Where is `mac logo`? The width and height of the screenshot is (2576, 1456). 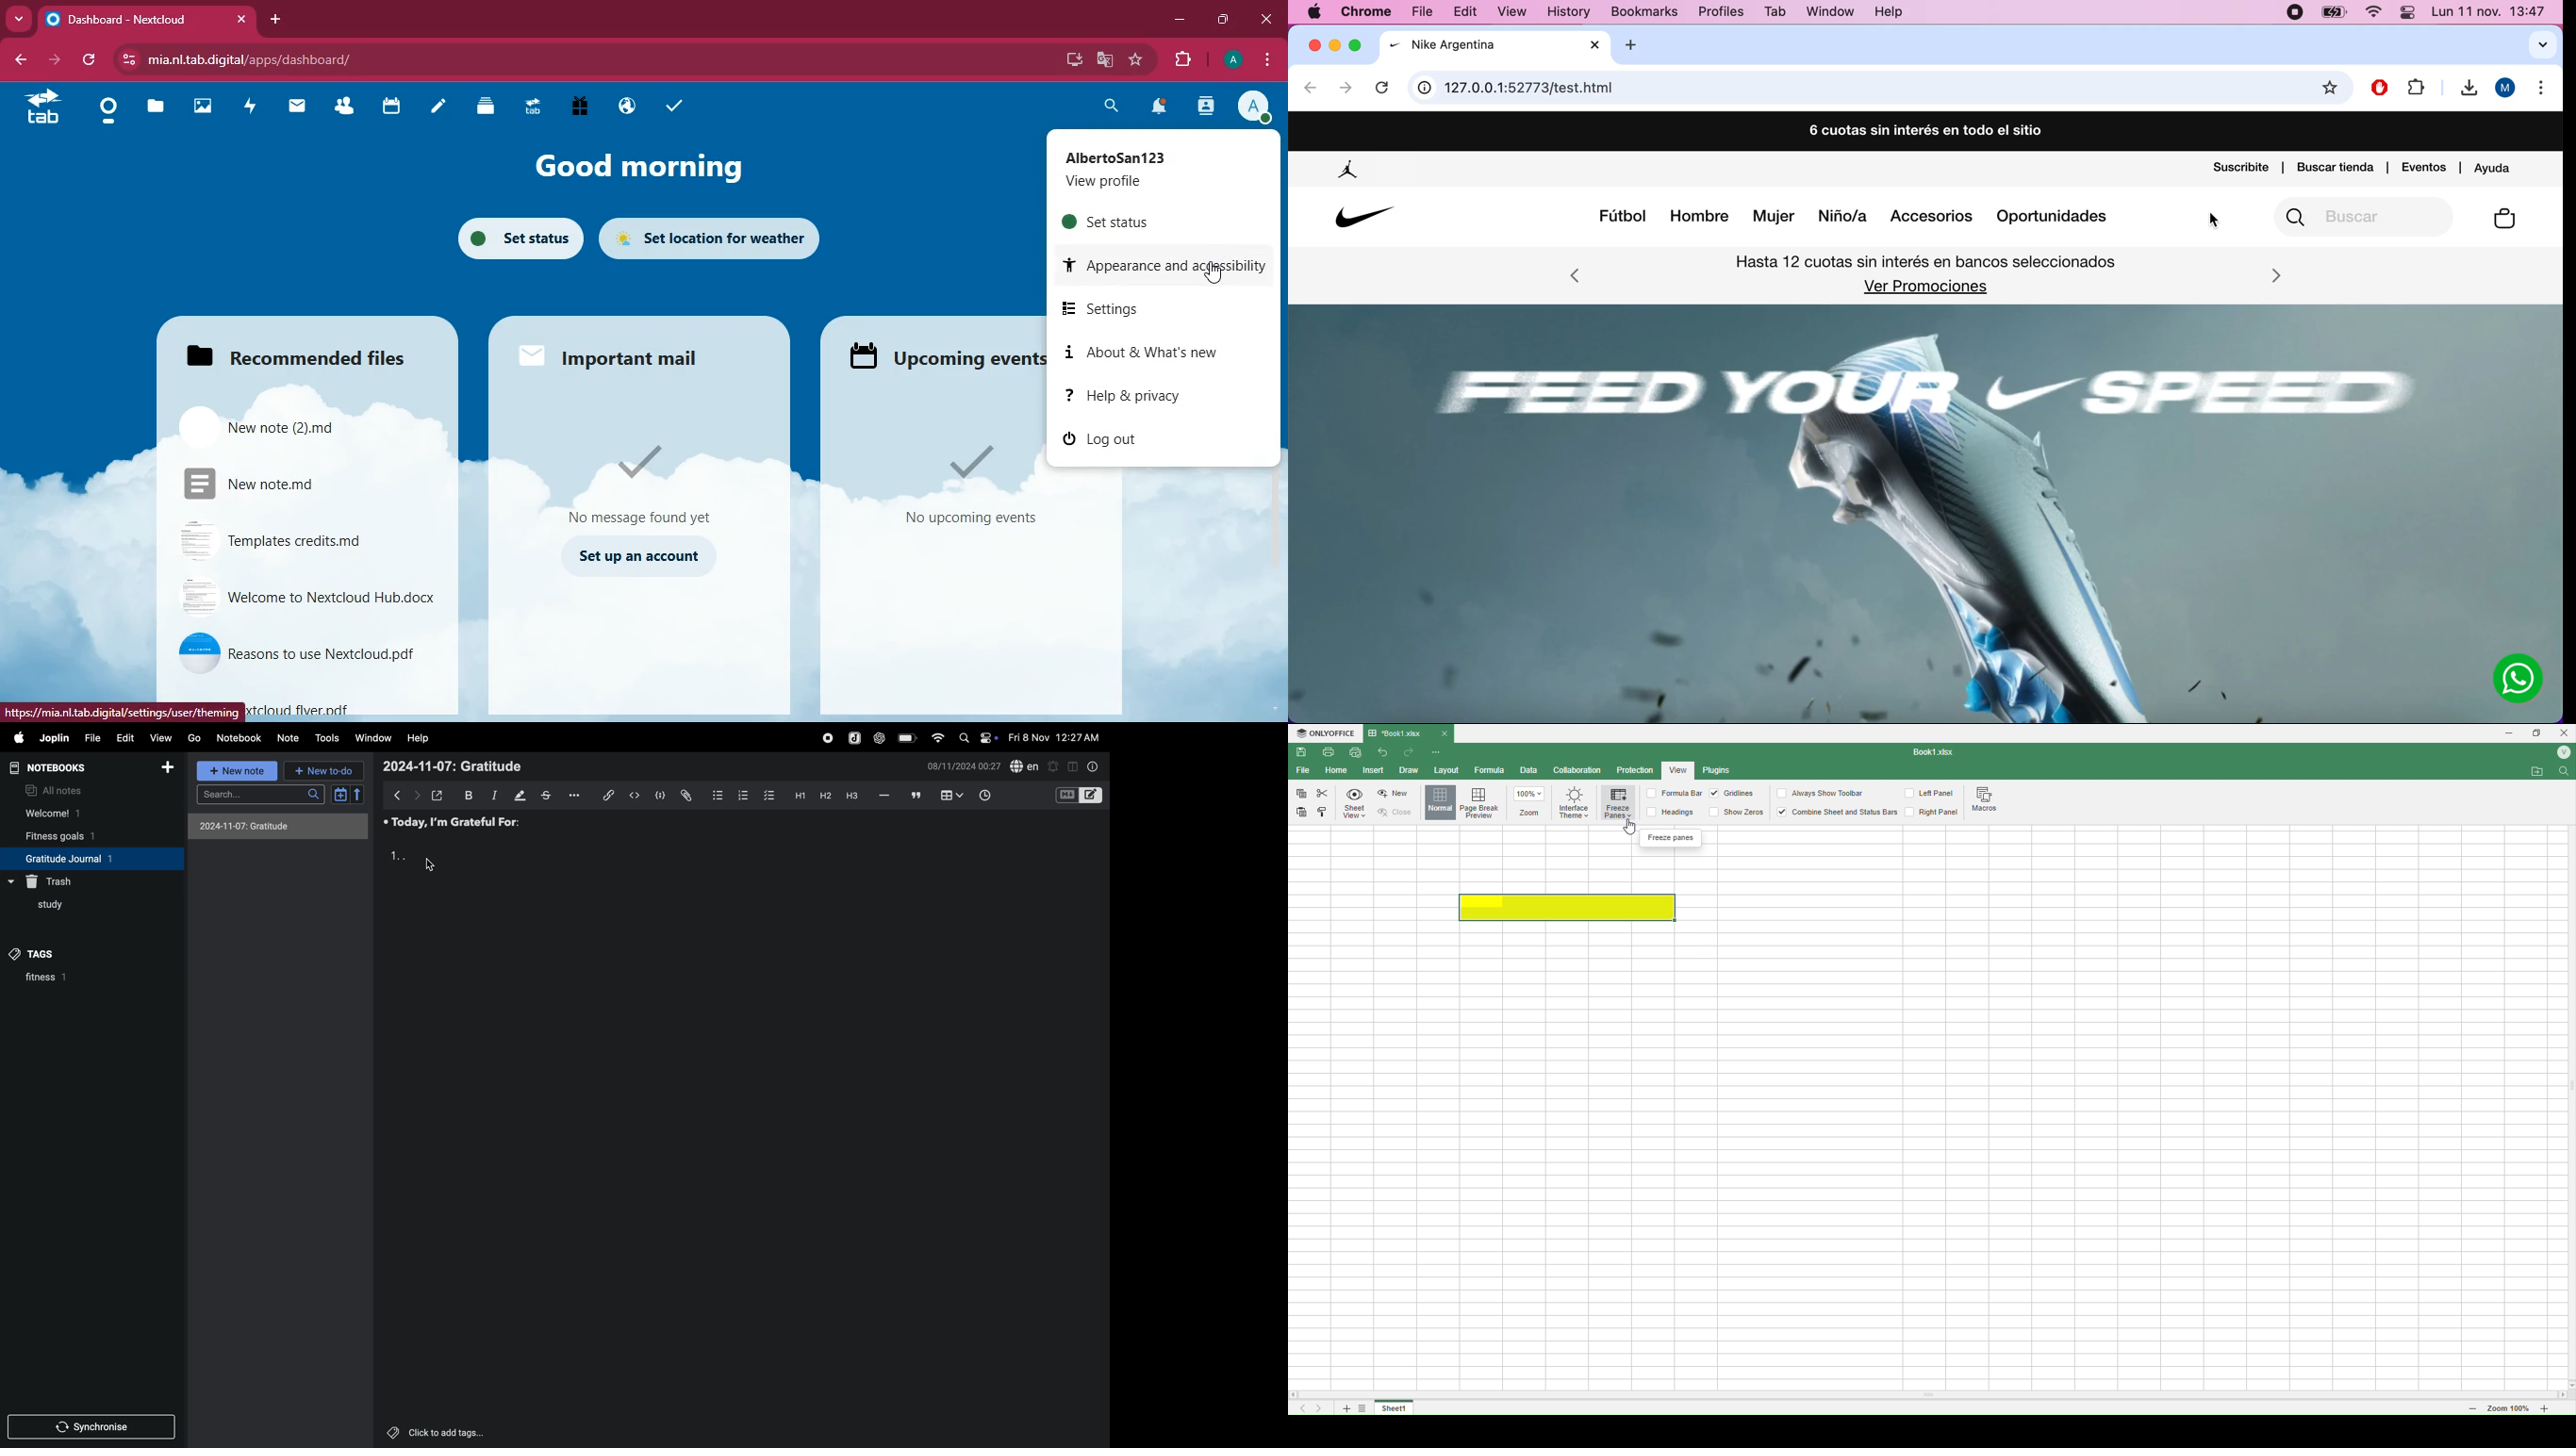 mac logo is located at coordinates (1315, 13).